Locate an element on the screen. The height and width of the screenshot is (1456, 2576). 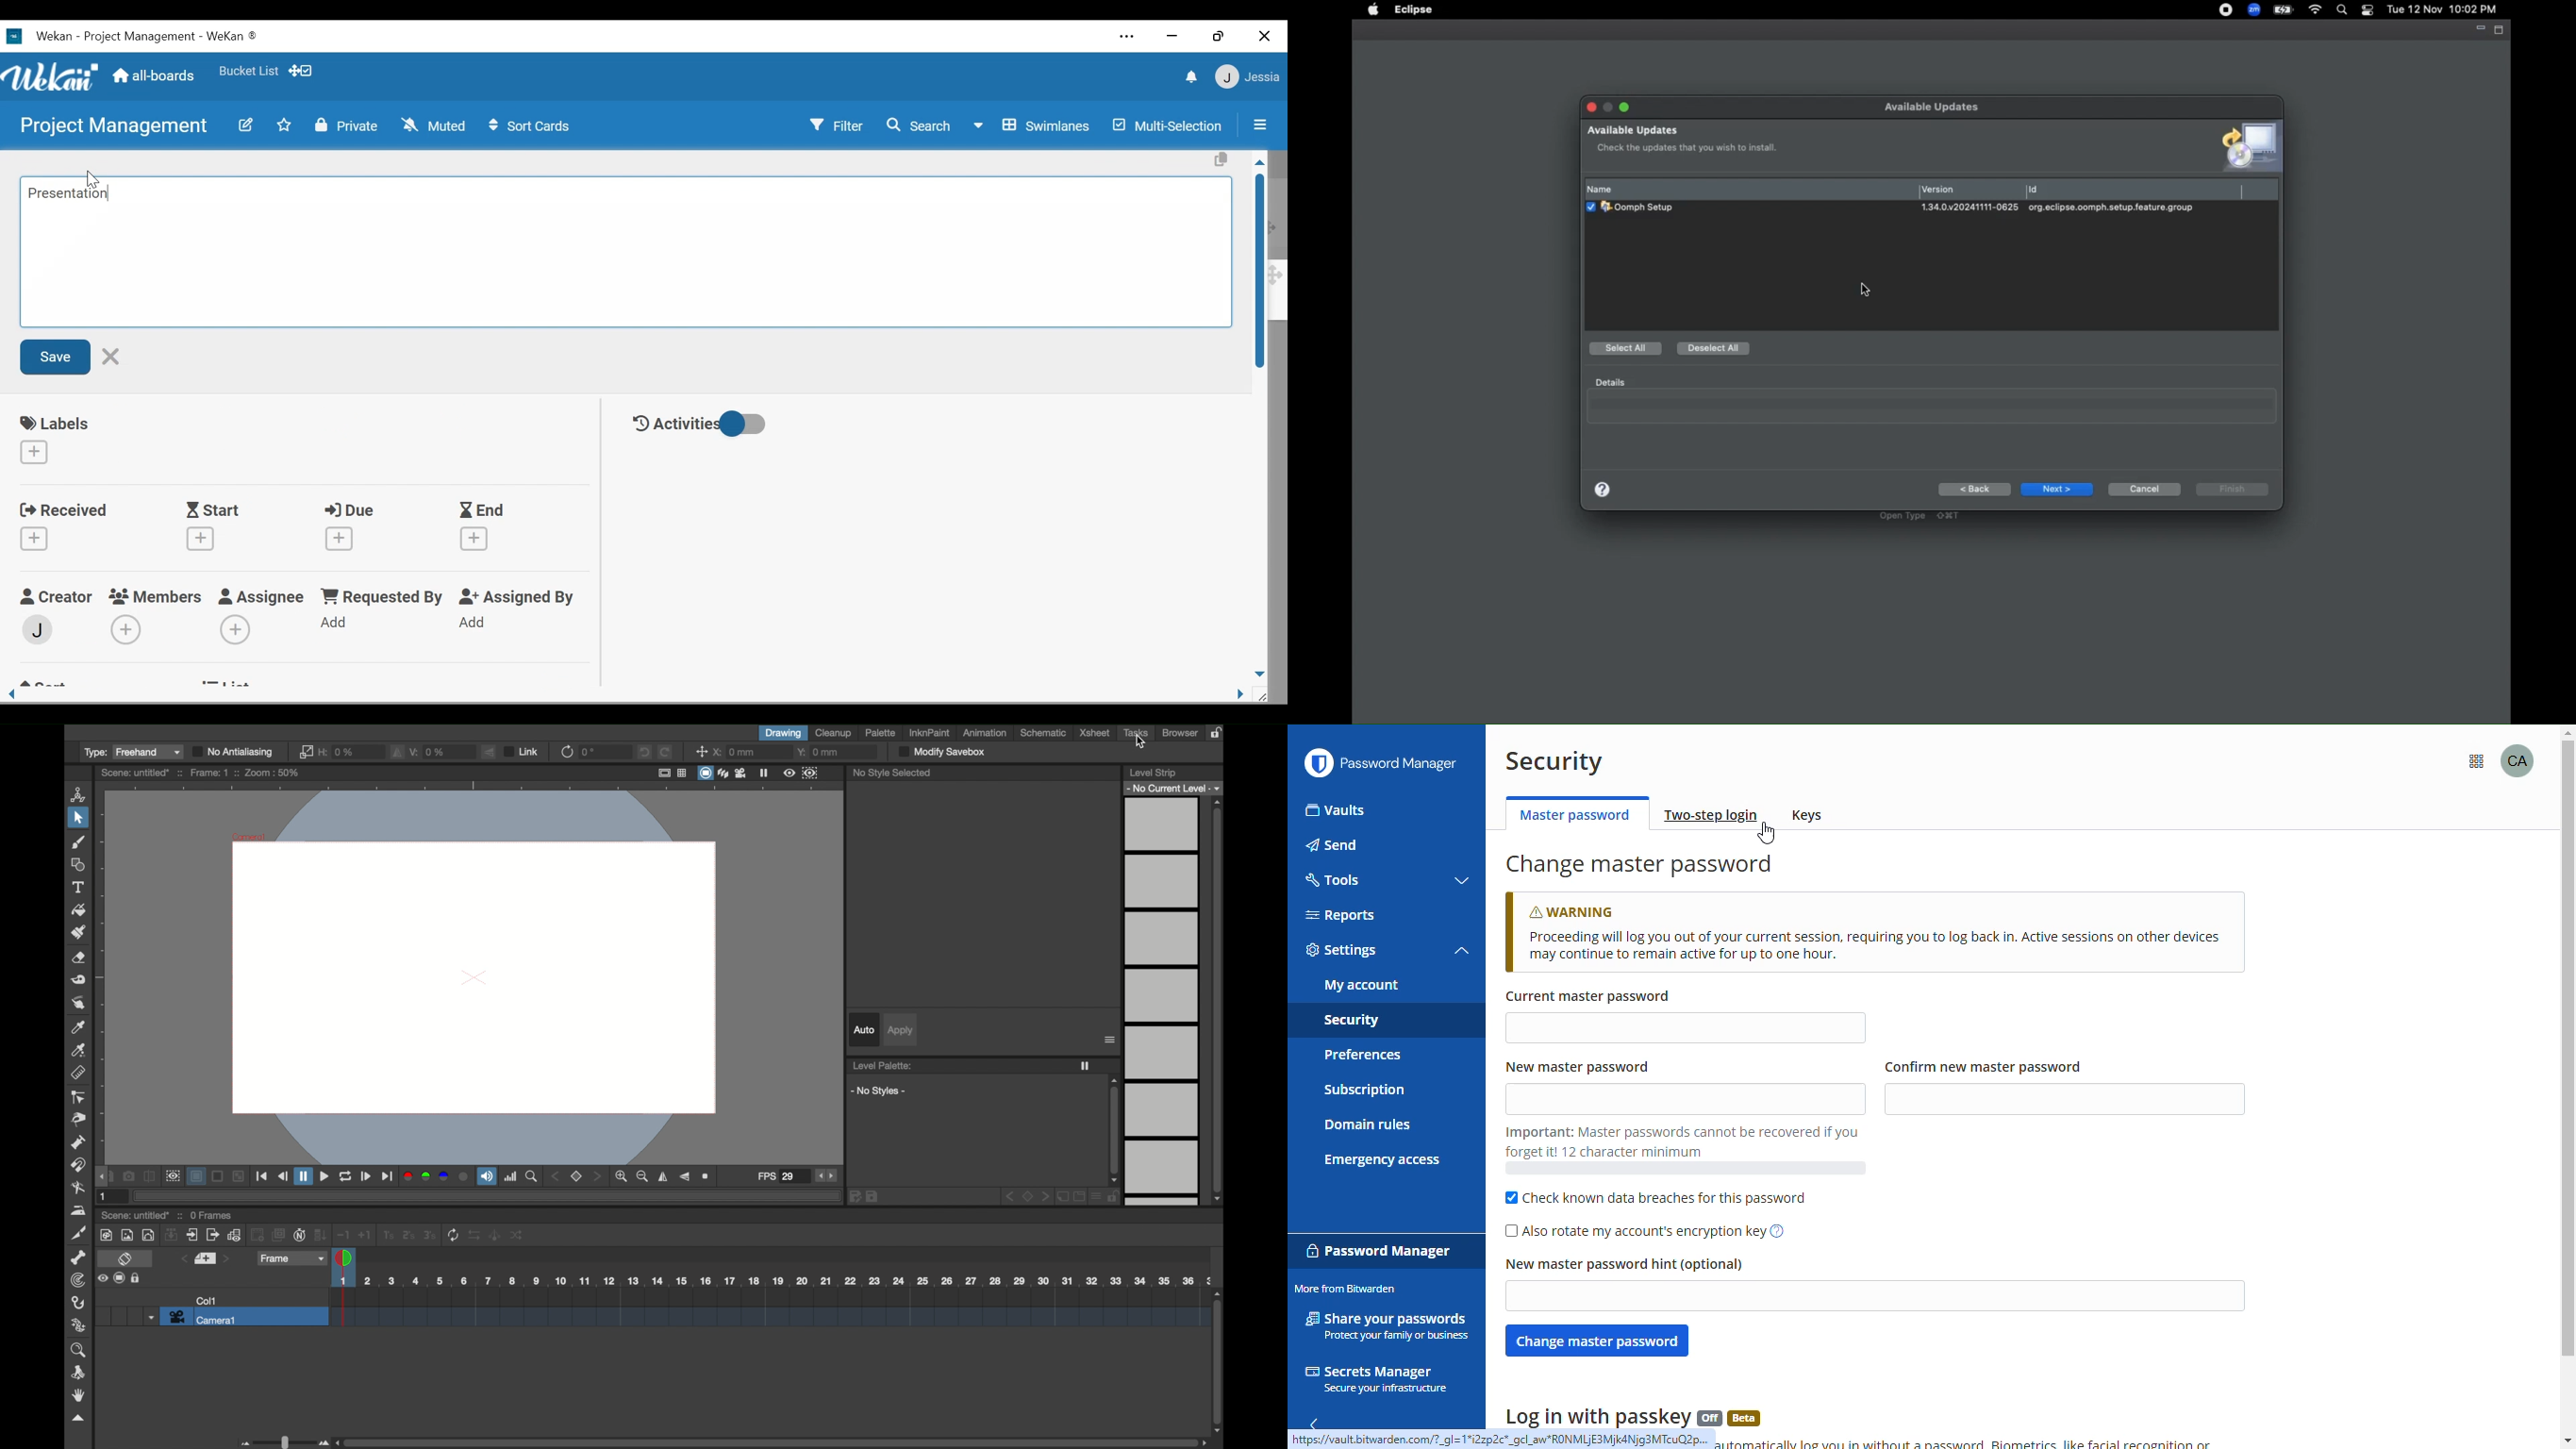
off is located at coordinates (1708, 1418).